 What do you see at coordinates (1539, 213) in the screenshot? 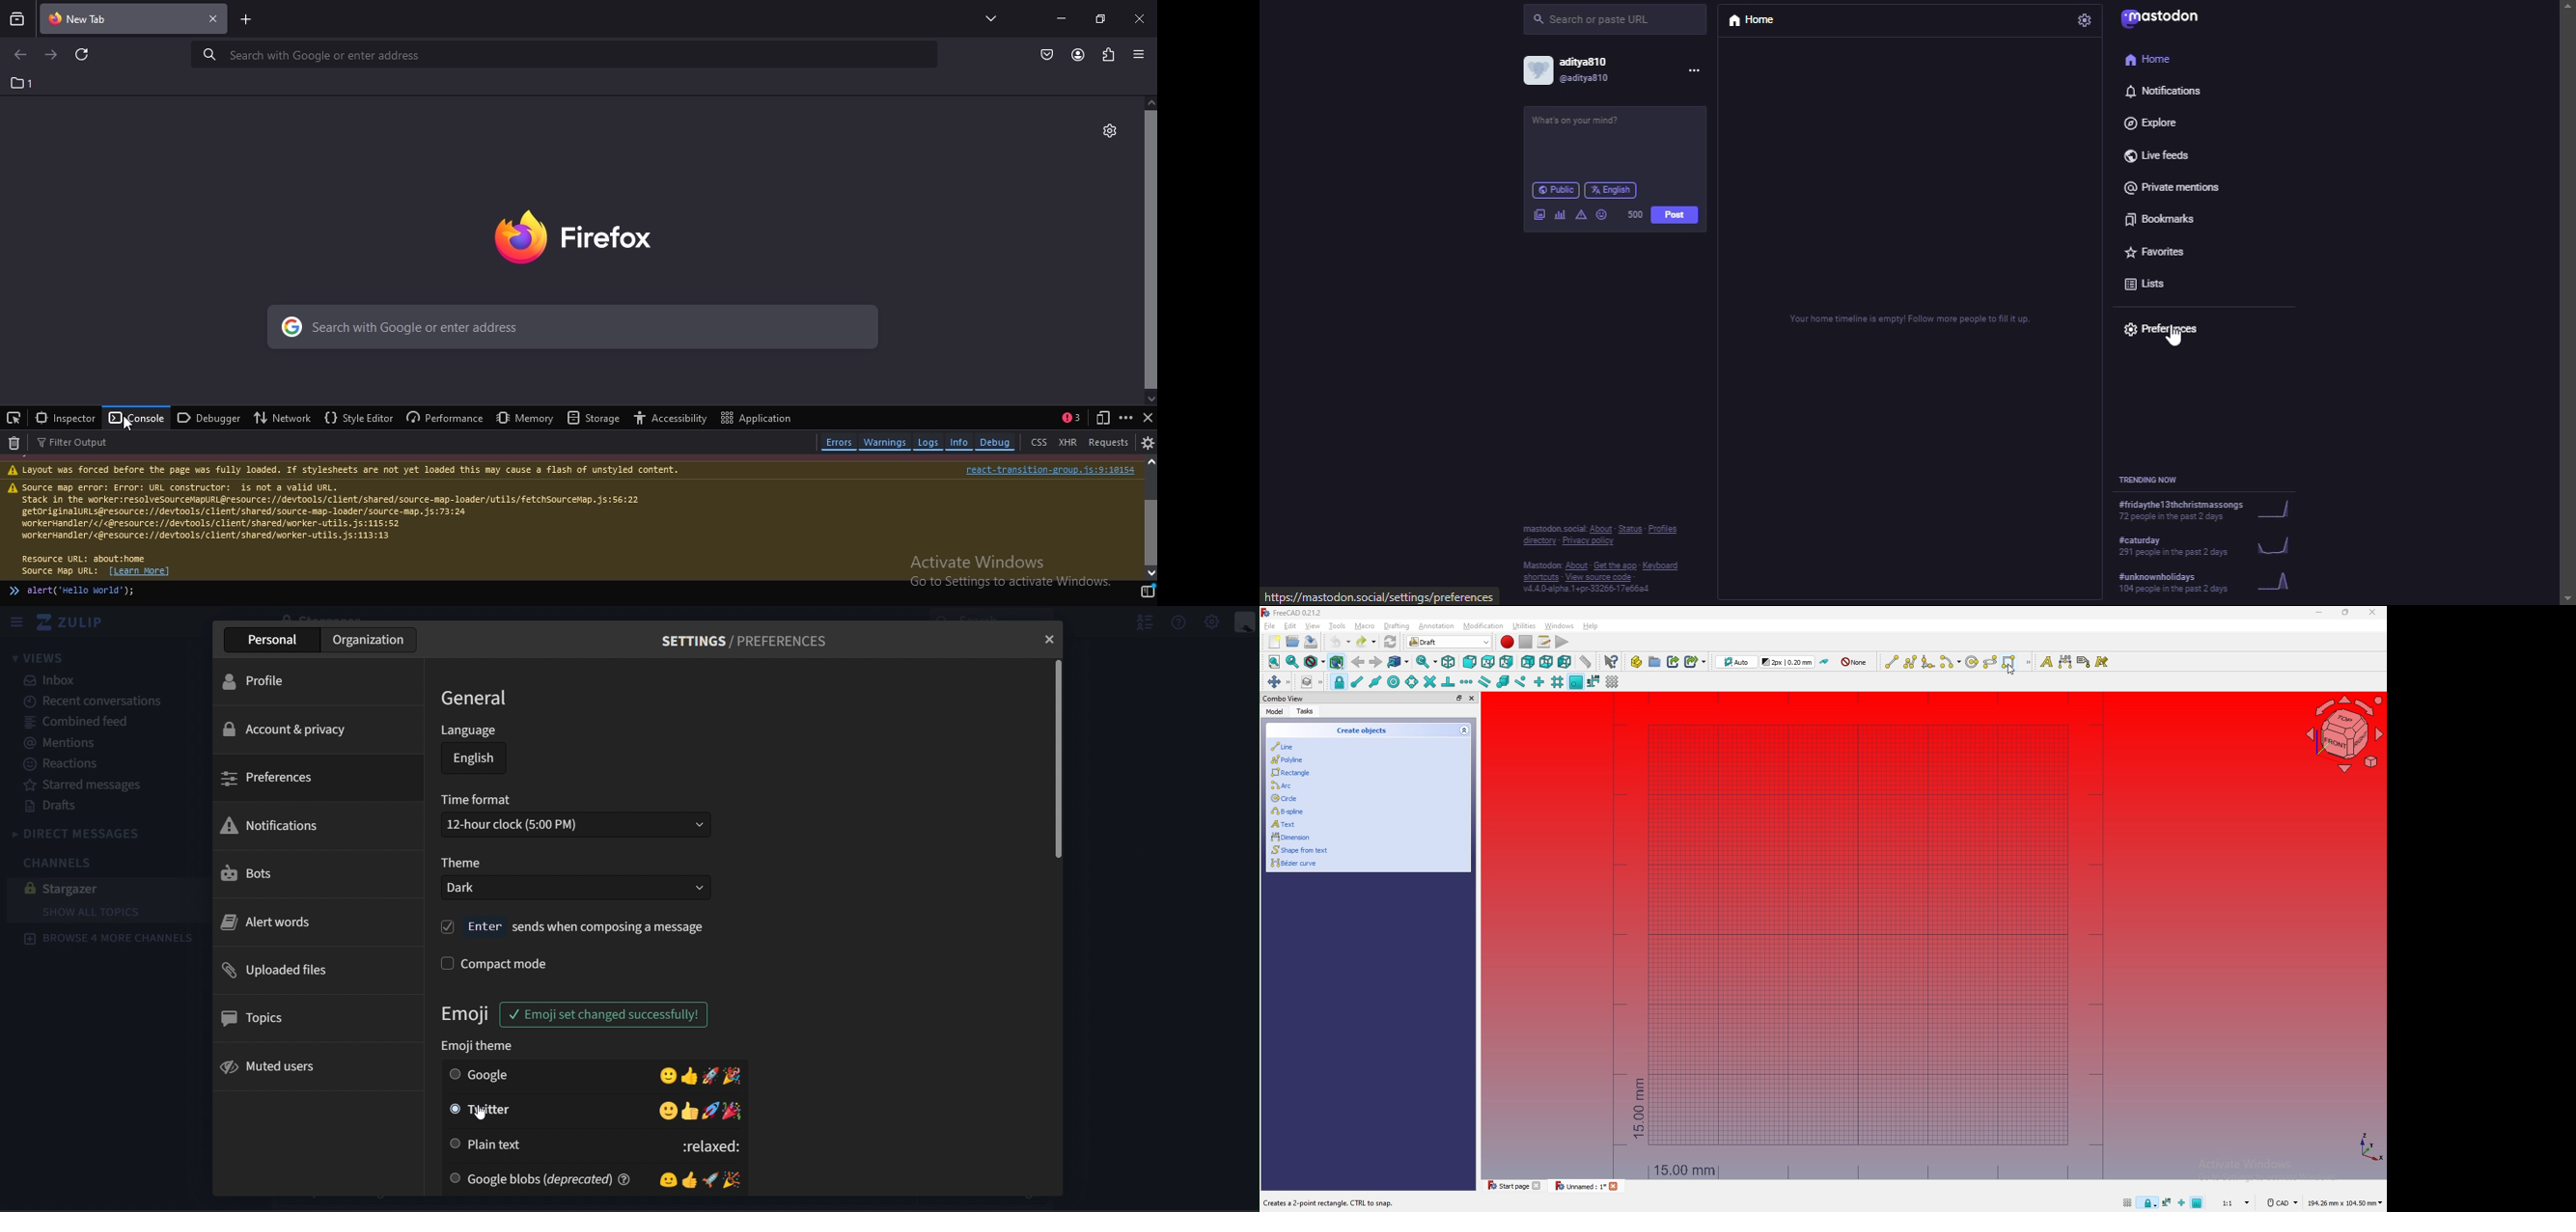
I see `image` at bounding box center [1539, 213].